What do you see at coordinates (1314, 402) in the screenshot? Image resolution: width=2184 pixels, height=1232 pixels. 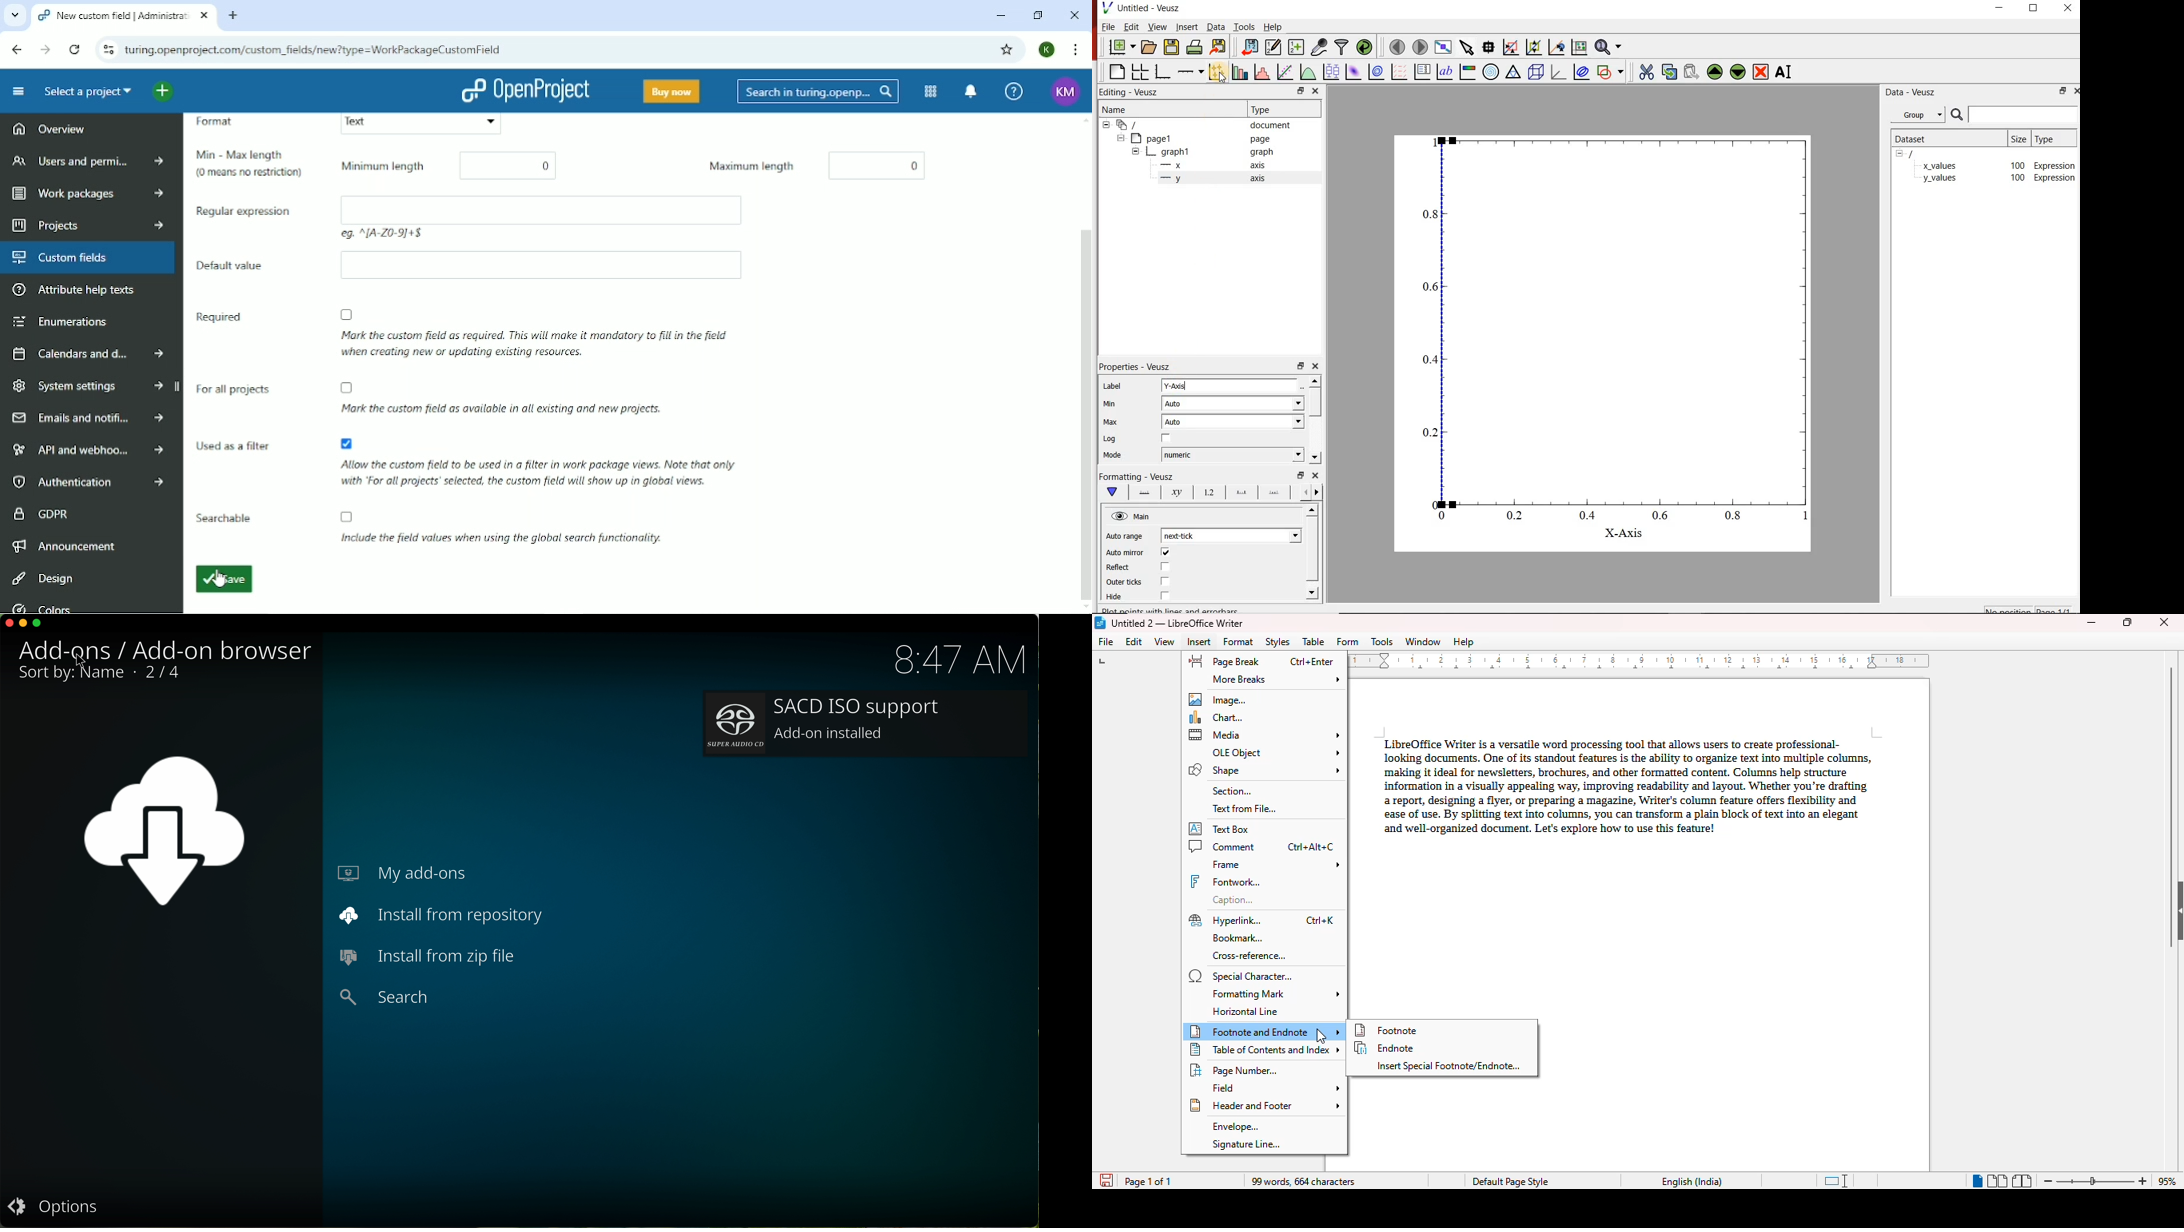 I see `vertical scrollbar` at bounding box center [1314, 402].